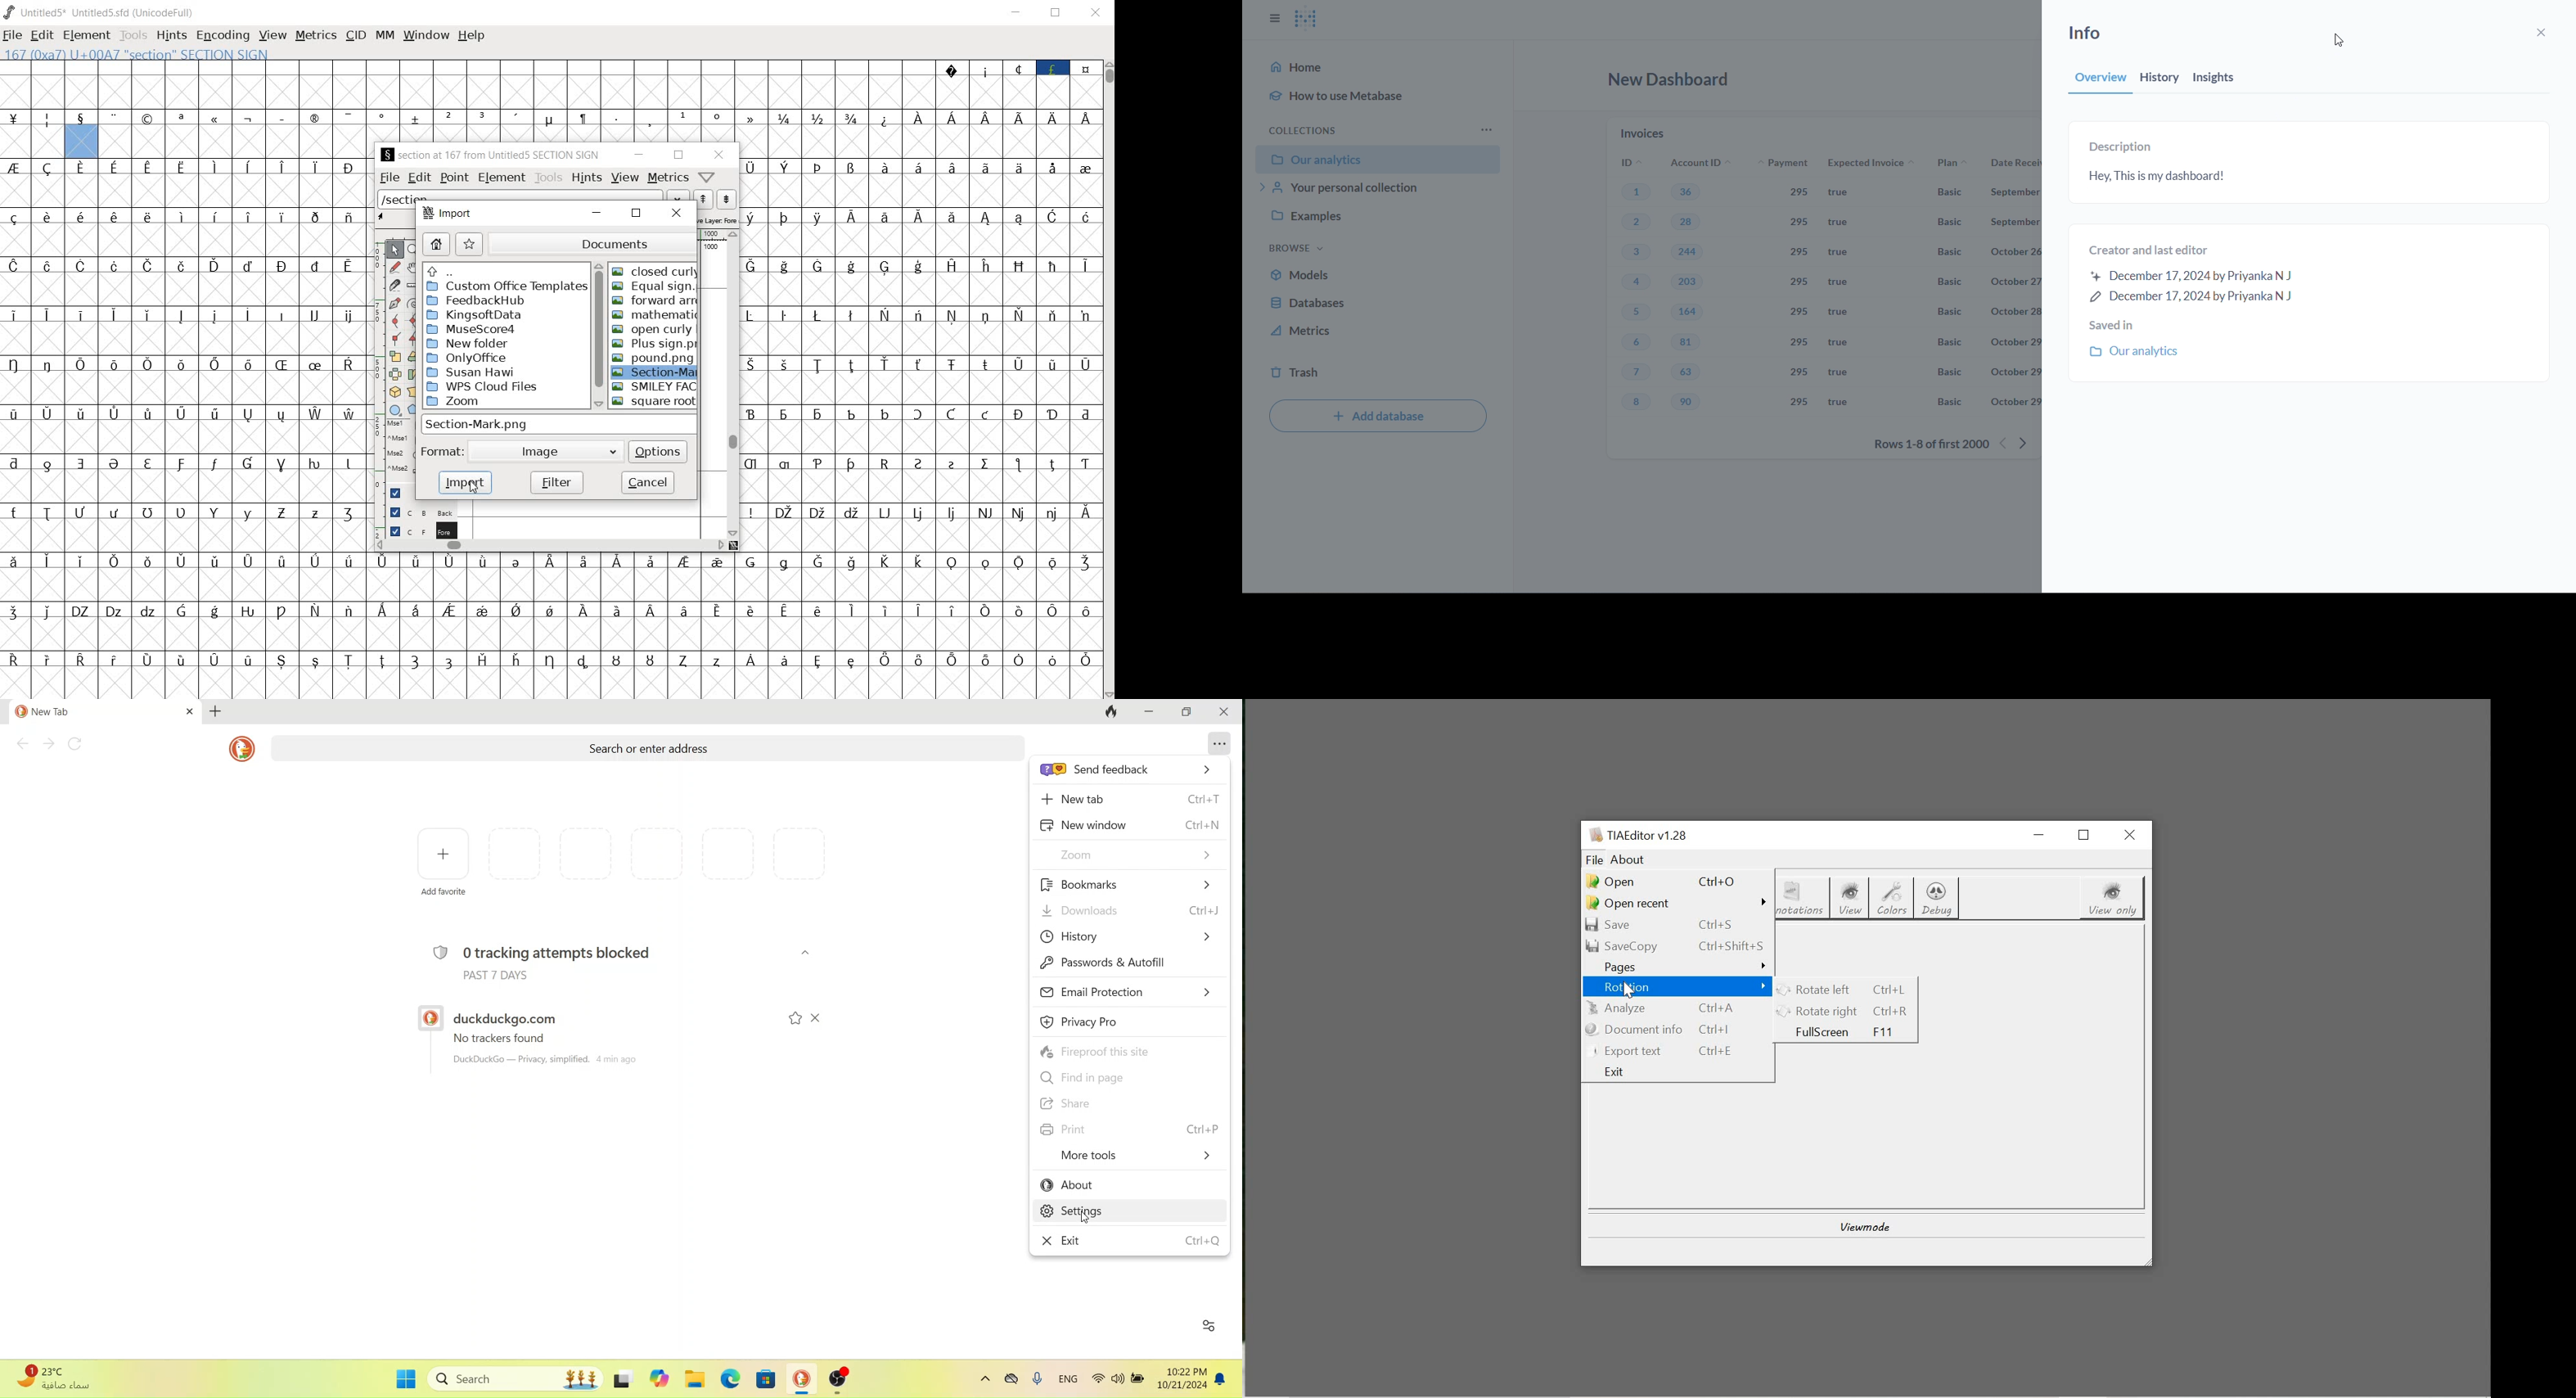  What do you see at coordinates (98, 12) in the screenshot?
I see `Untitled1 Untitled1.sfd (UnicodeFull)` at bounding box center [98, 12].